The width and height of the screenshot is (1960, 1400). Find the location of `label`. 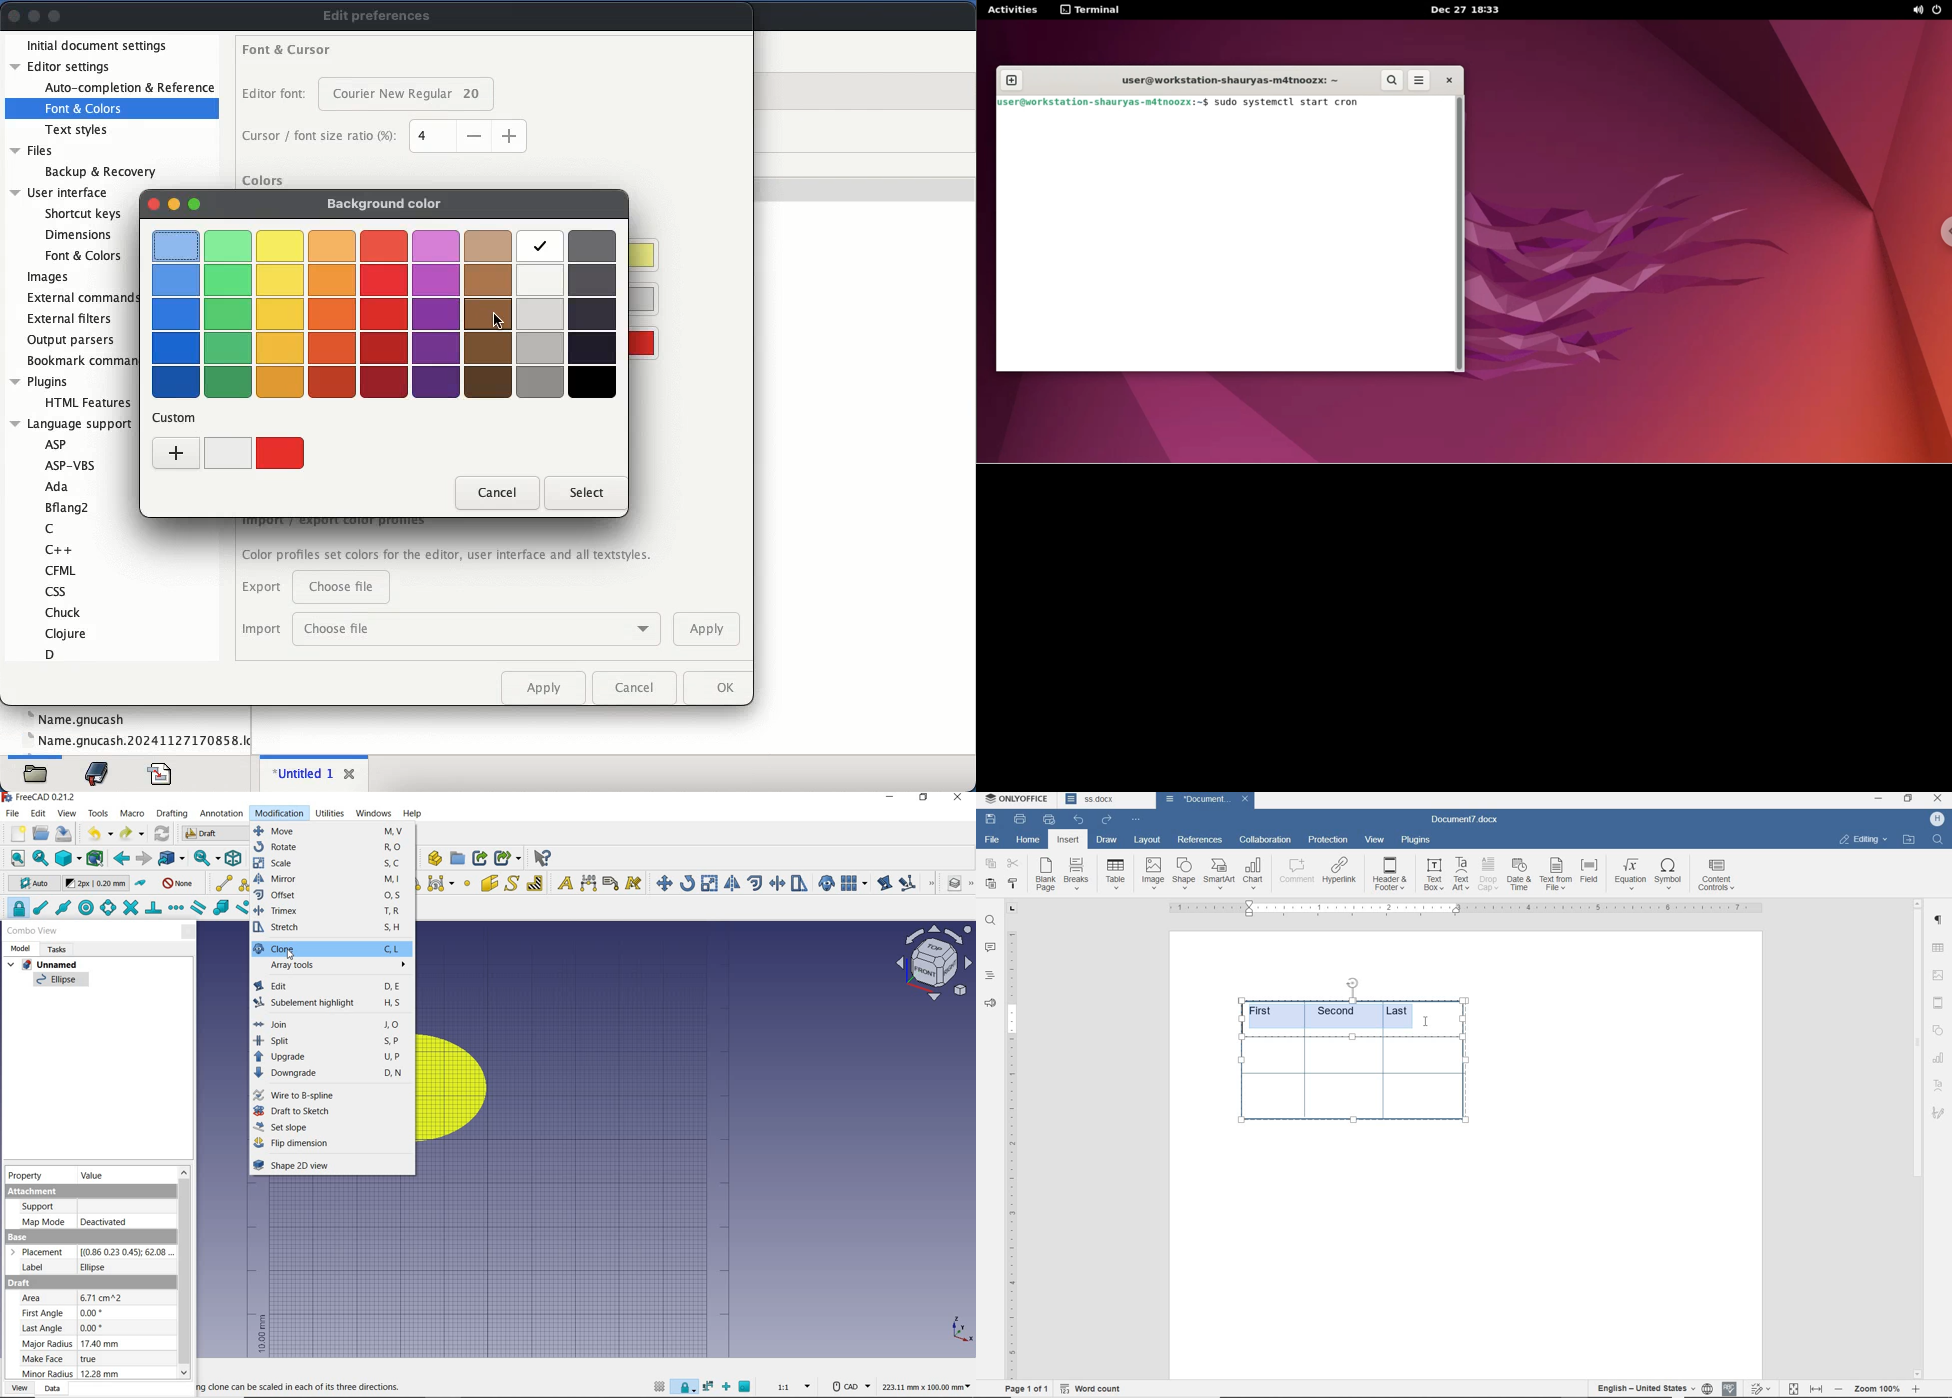

label is located at coordinates (611, 883).